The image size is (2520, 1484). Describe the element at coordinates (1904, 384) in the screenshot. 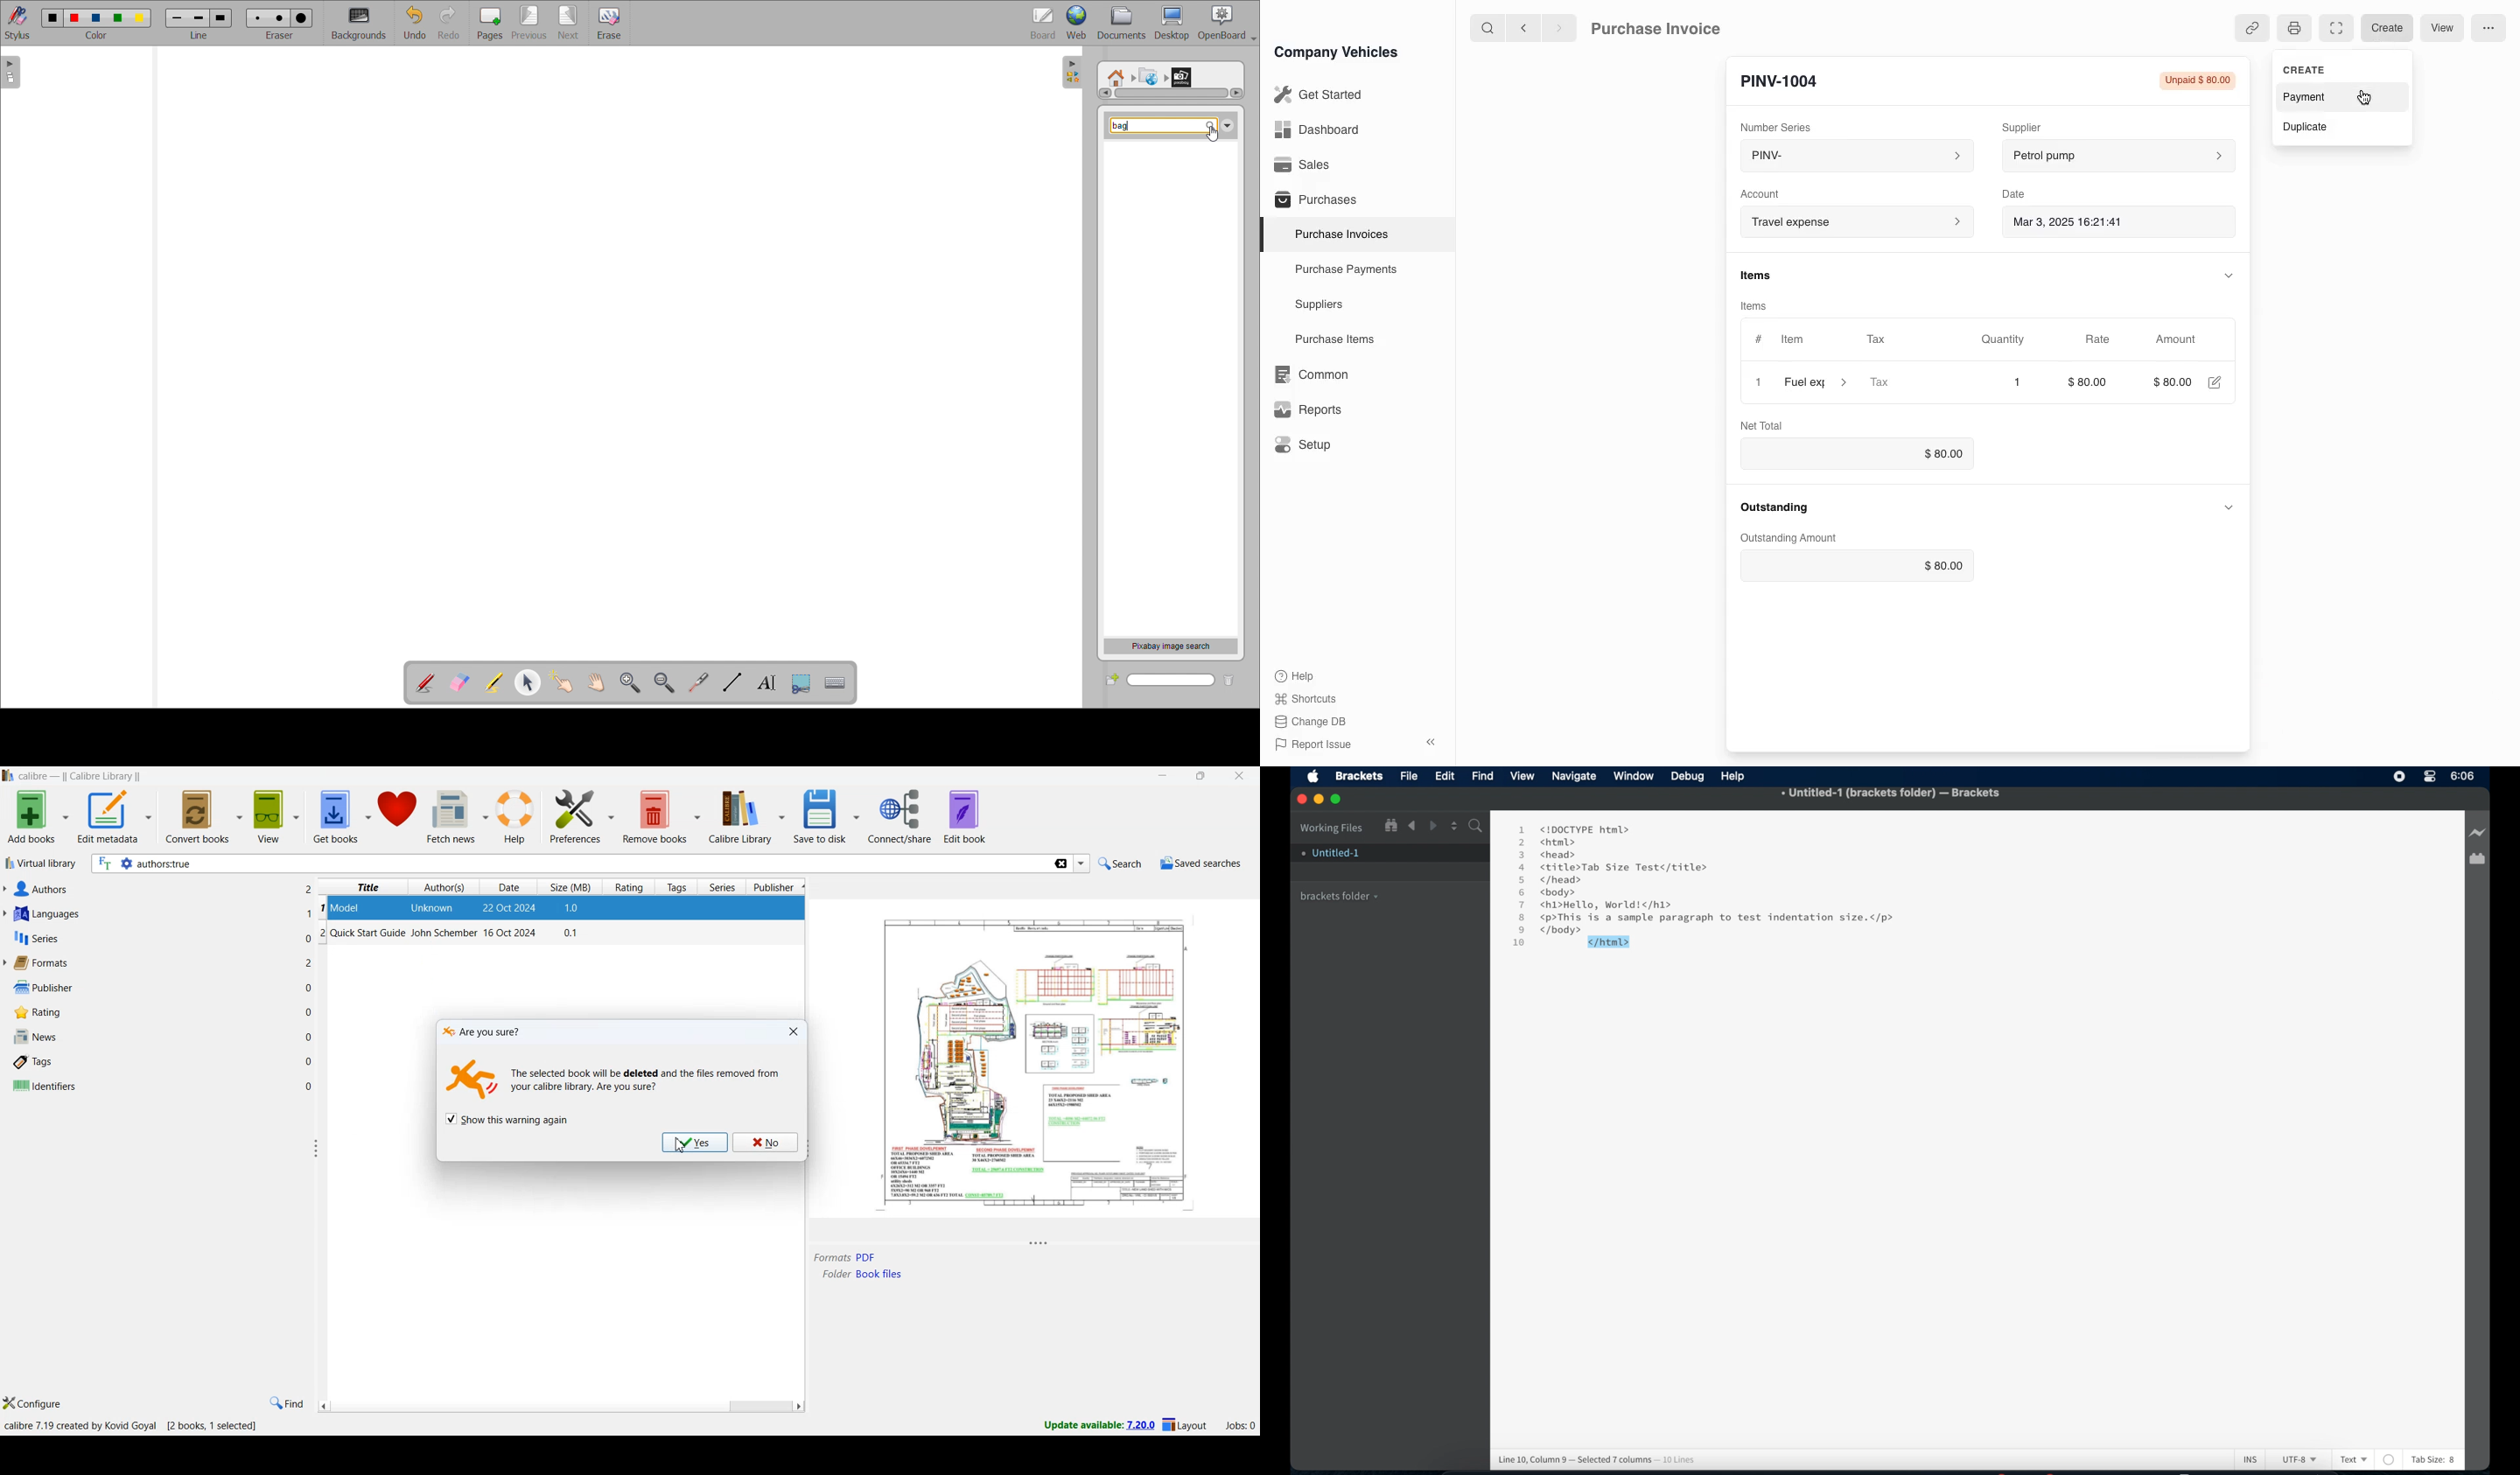

I see `Tax ` at that location.